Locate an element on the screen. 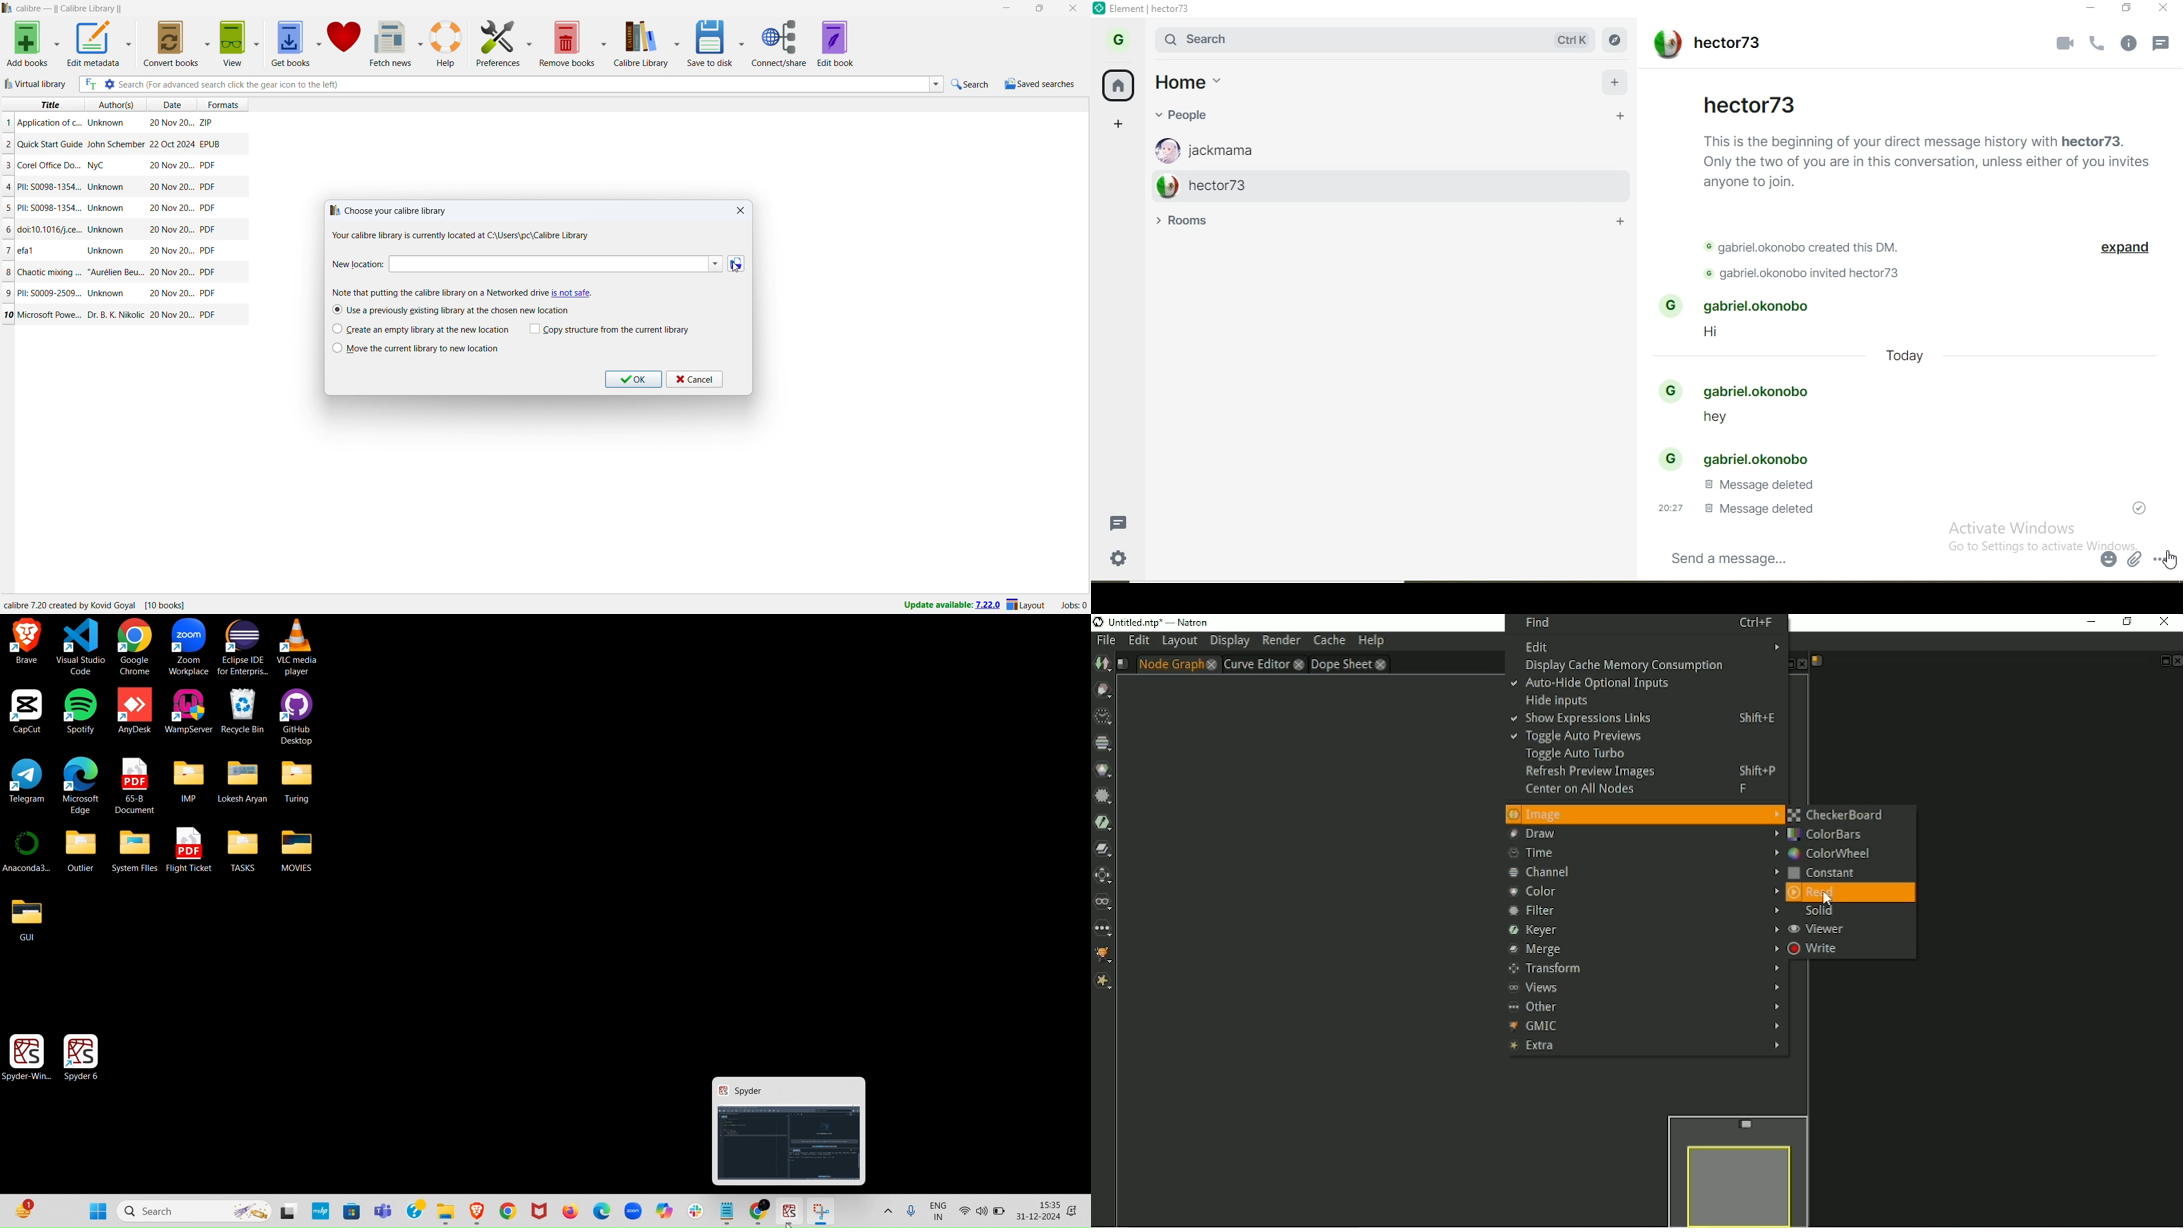 This screenshot has width=2184, height=1232. home is located at coordinates (1119, 83).